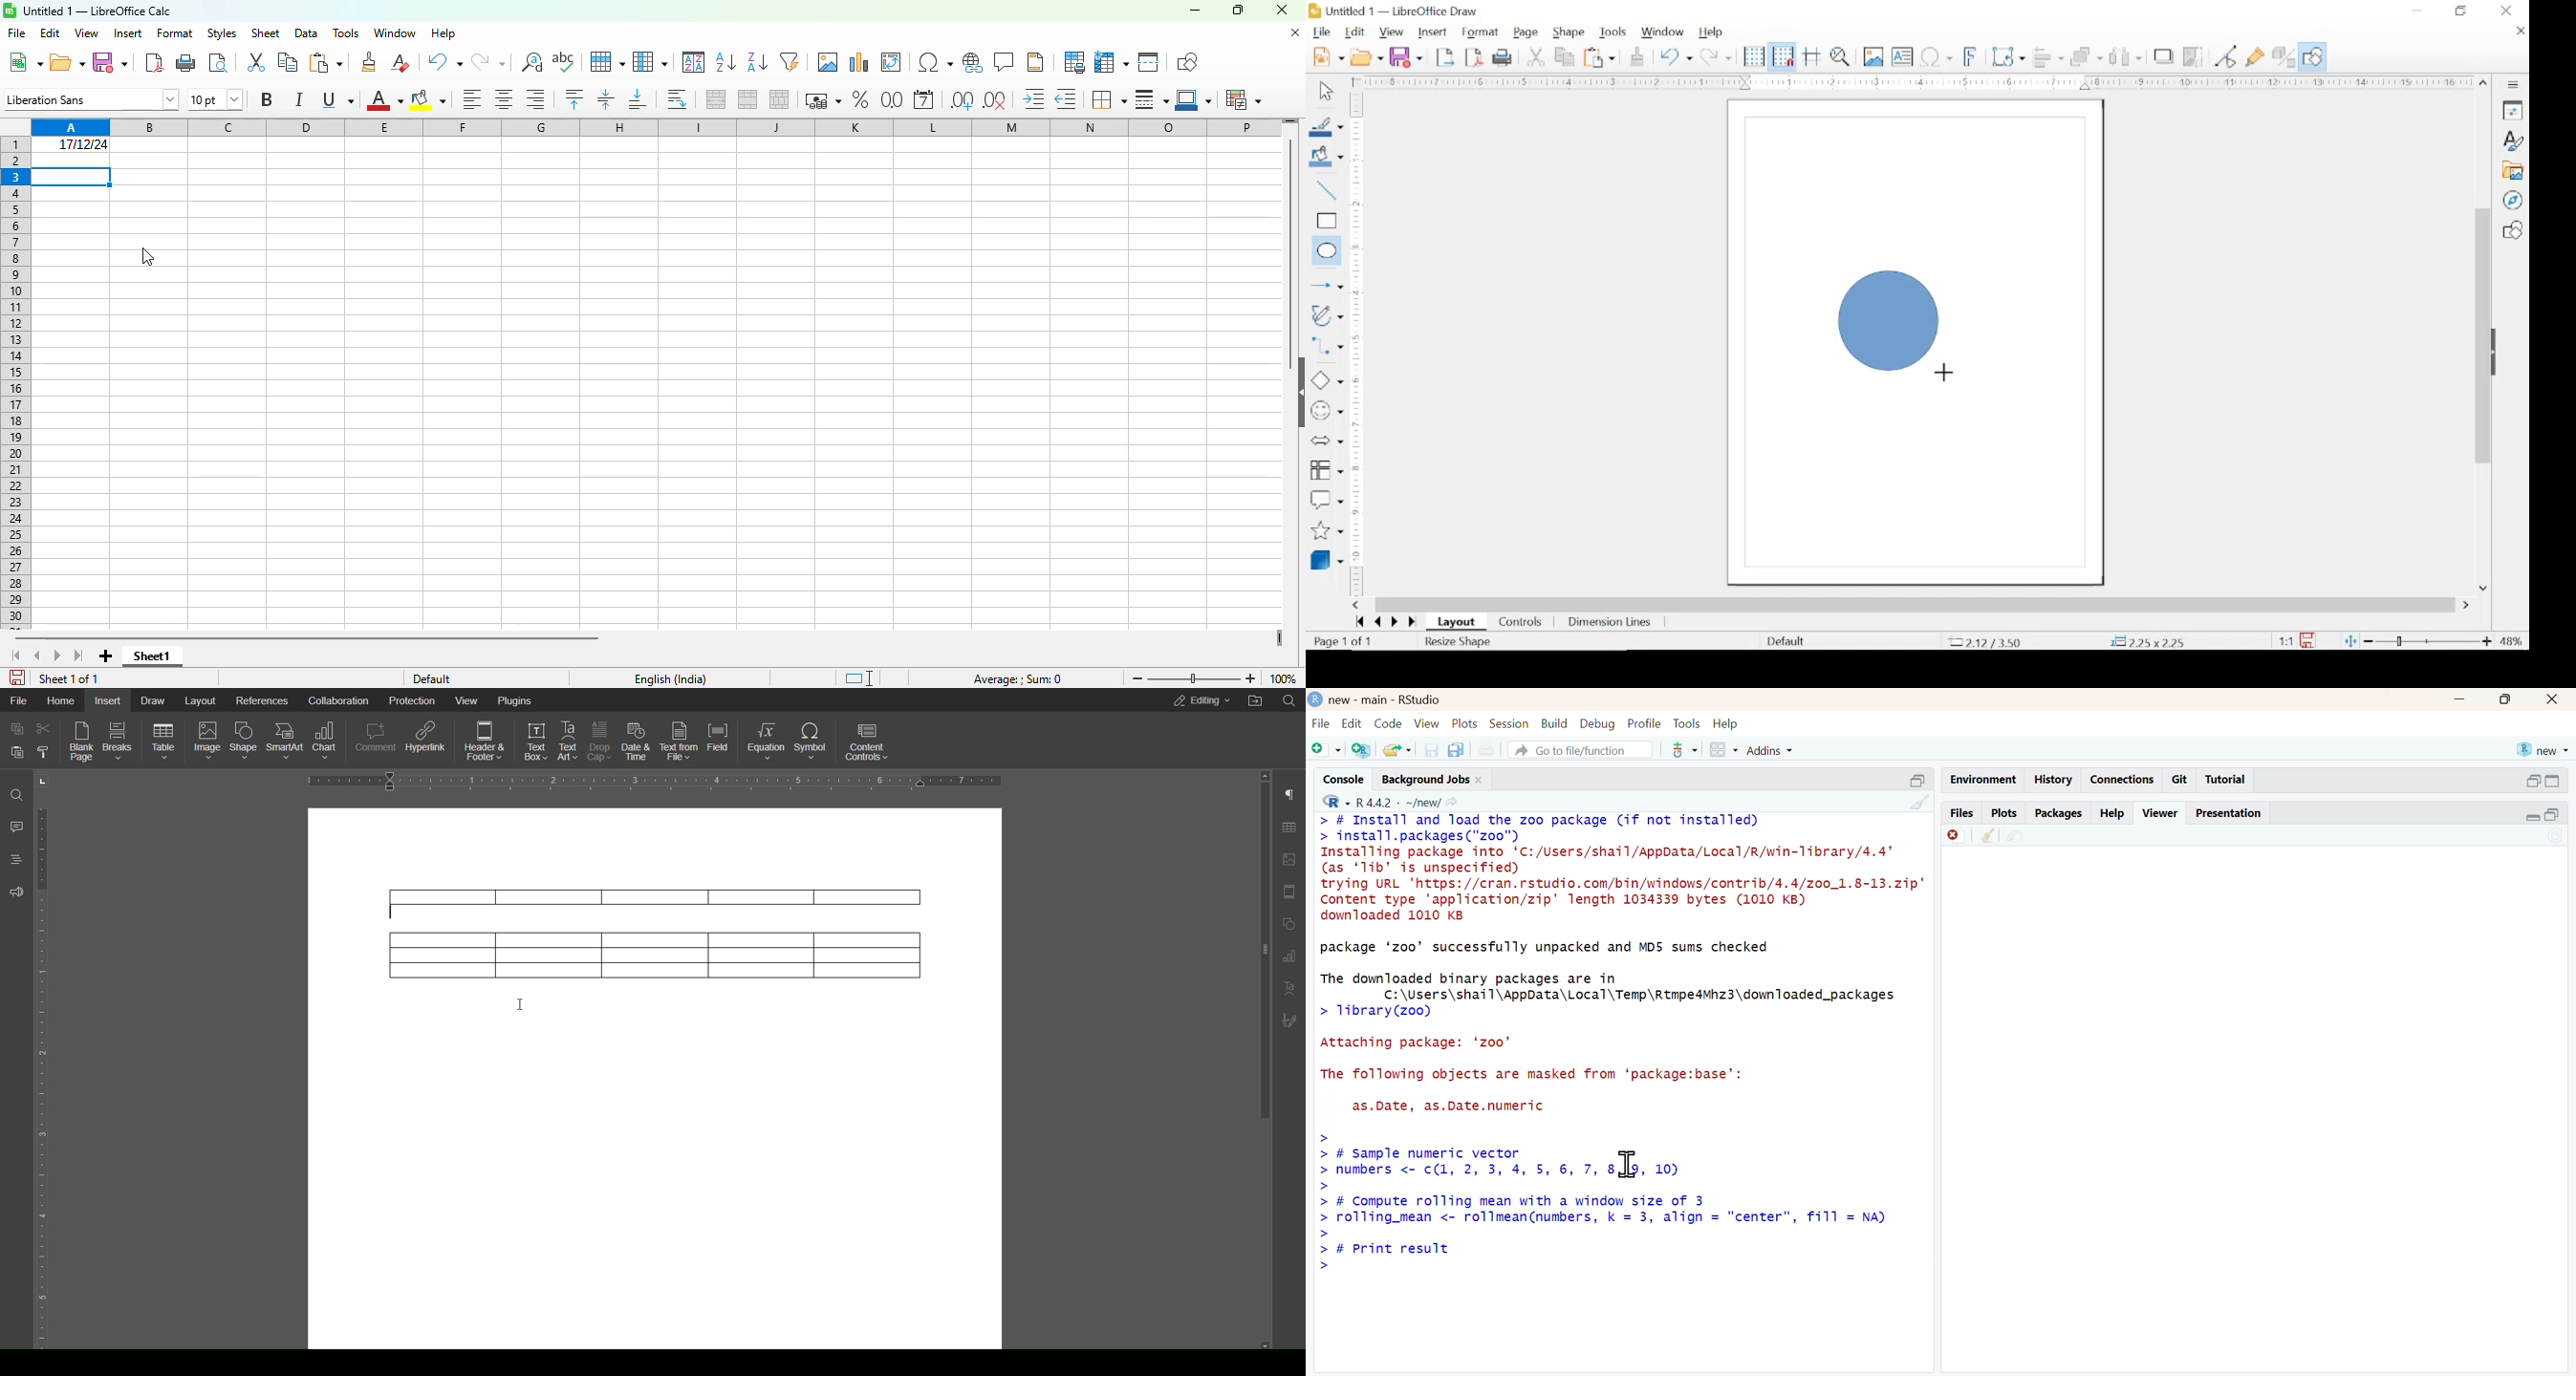 Image resolution: width=2576 pixels, height=1400 pixels. What do you see at coordinates (1920, 801) in the screenshot?
I see `clean` at bounding box center [1920, 801].